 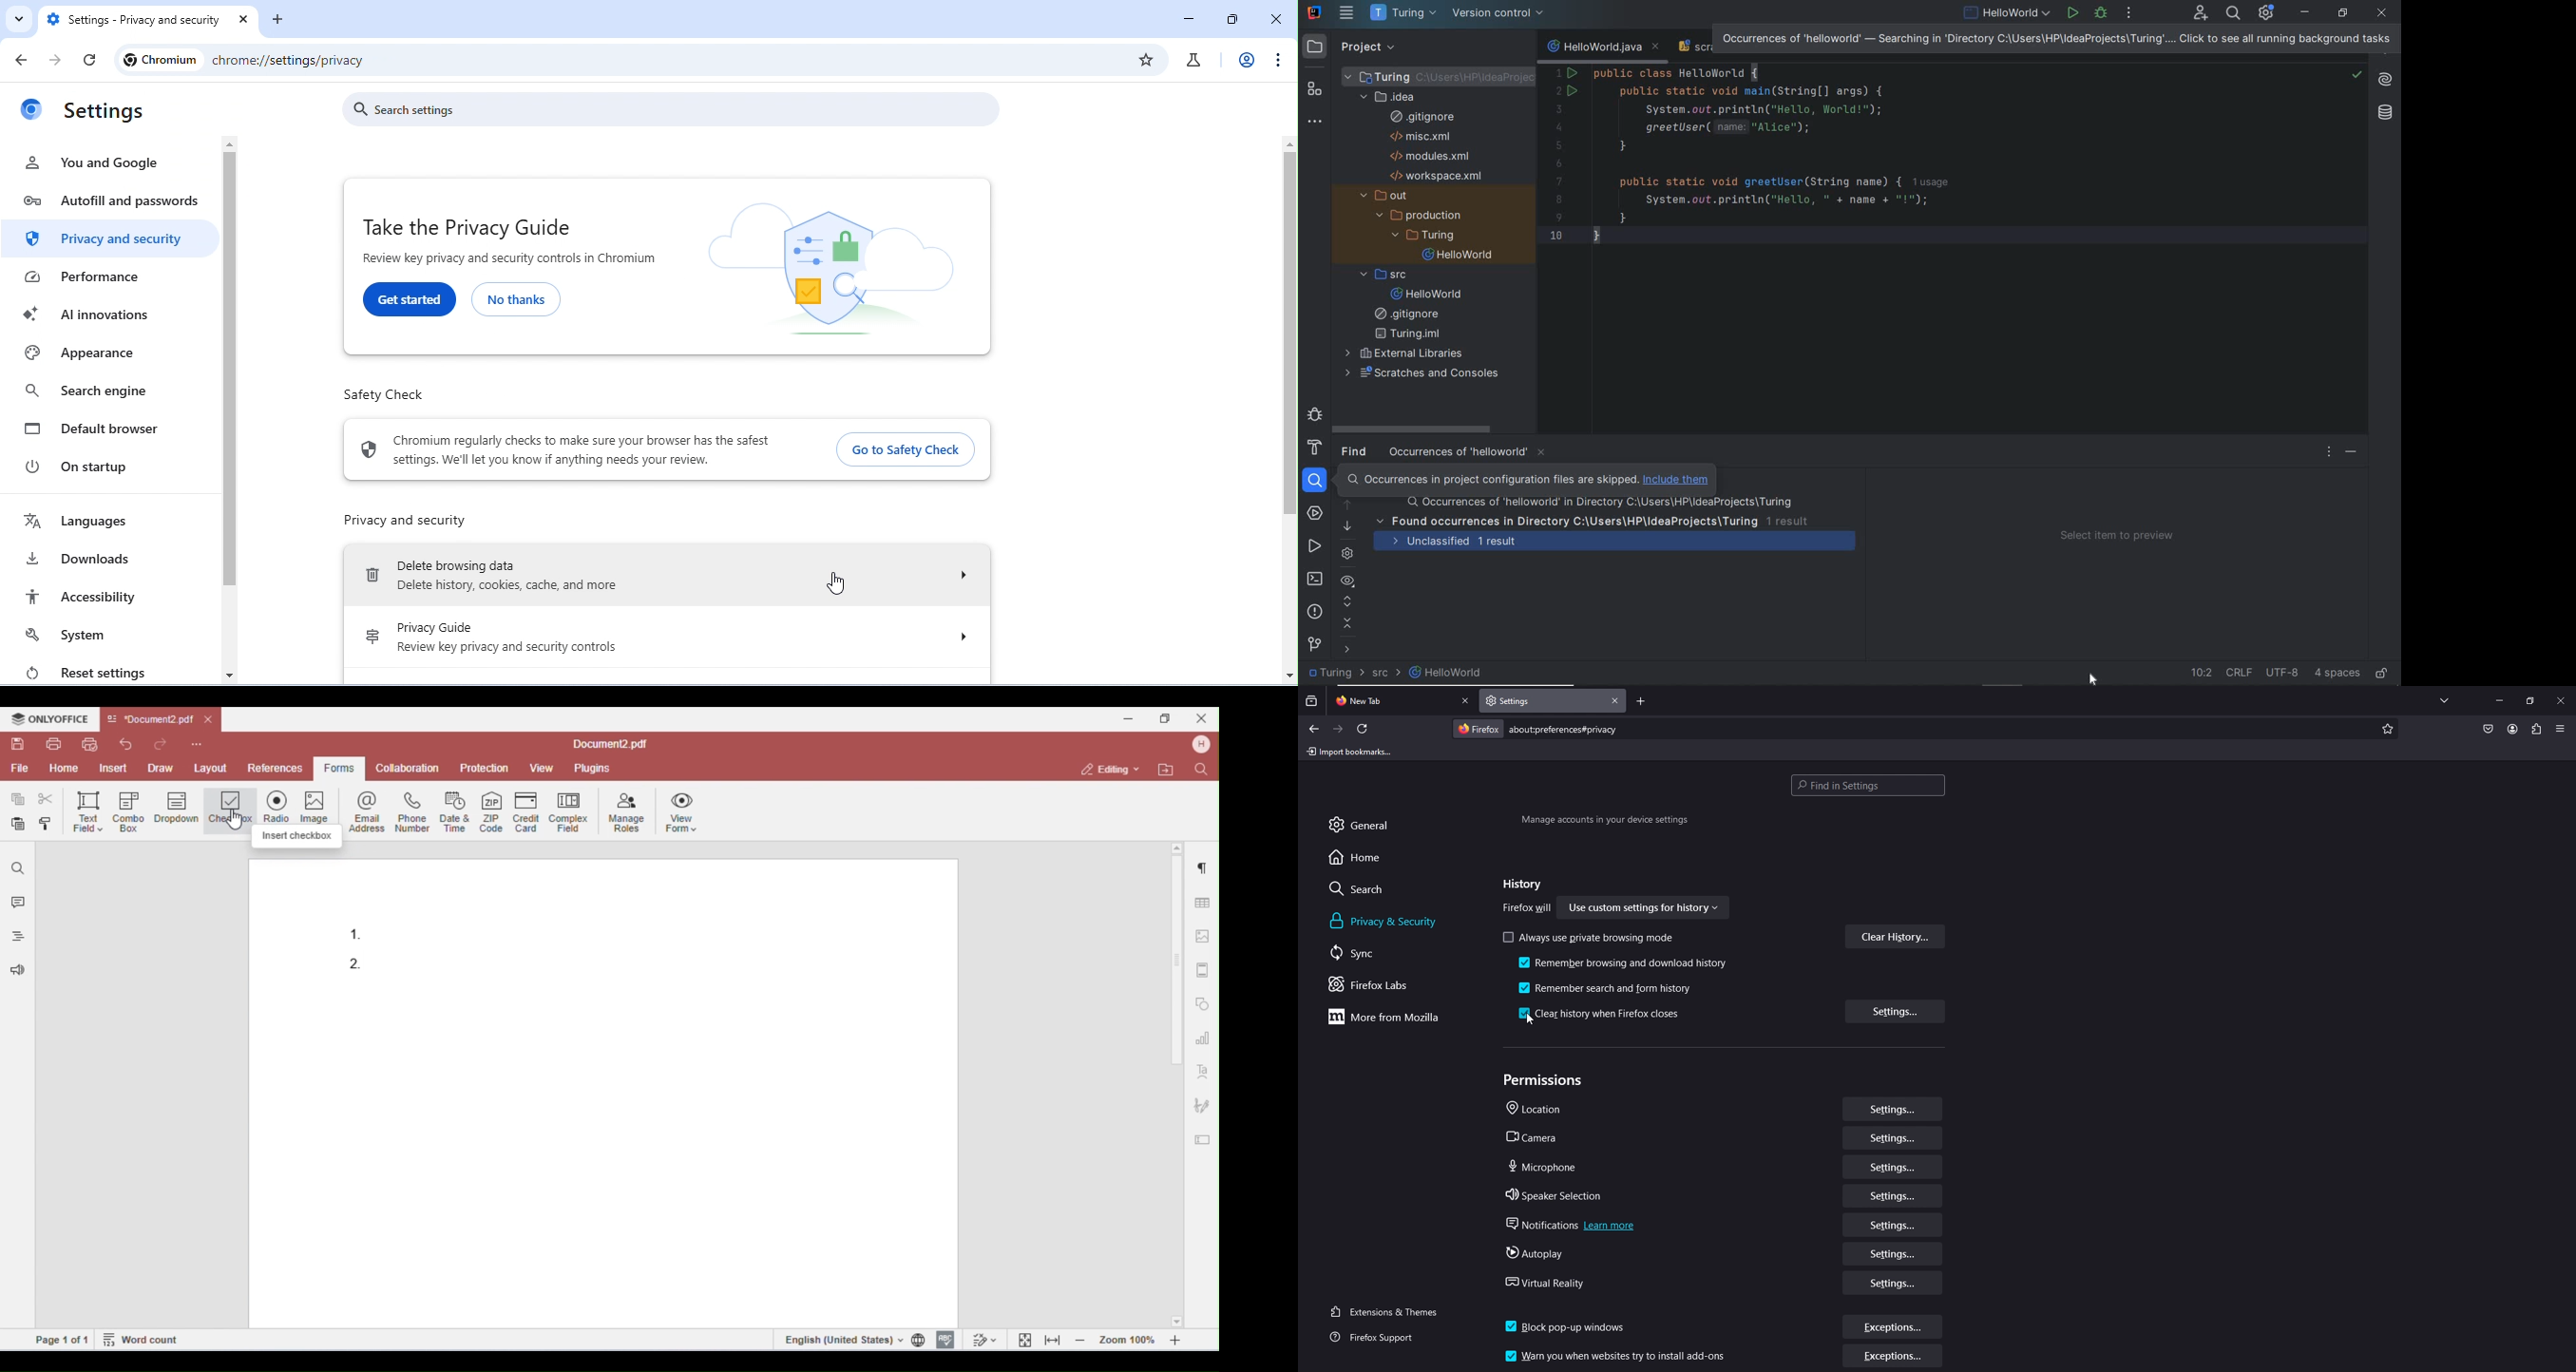 What do you see at coordinates (2386, 729) in the screenshot?
I see `add bookmark` at bounding box center [2386, 729].